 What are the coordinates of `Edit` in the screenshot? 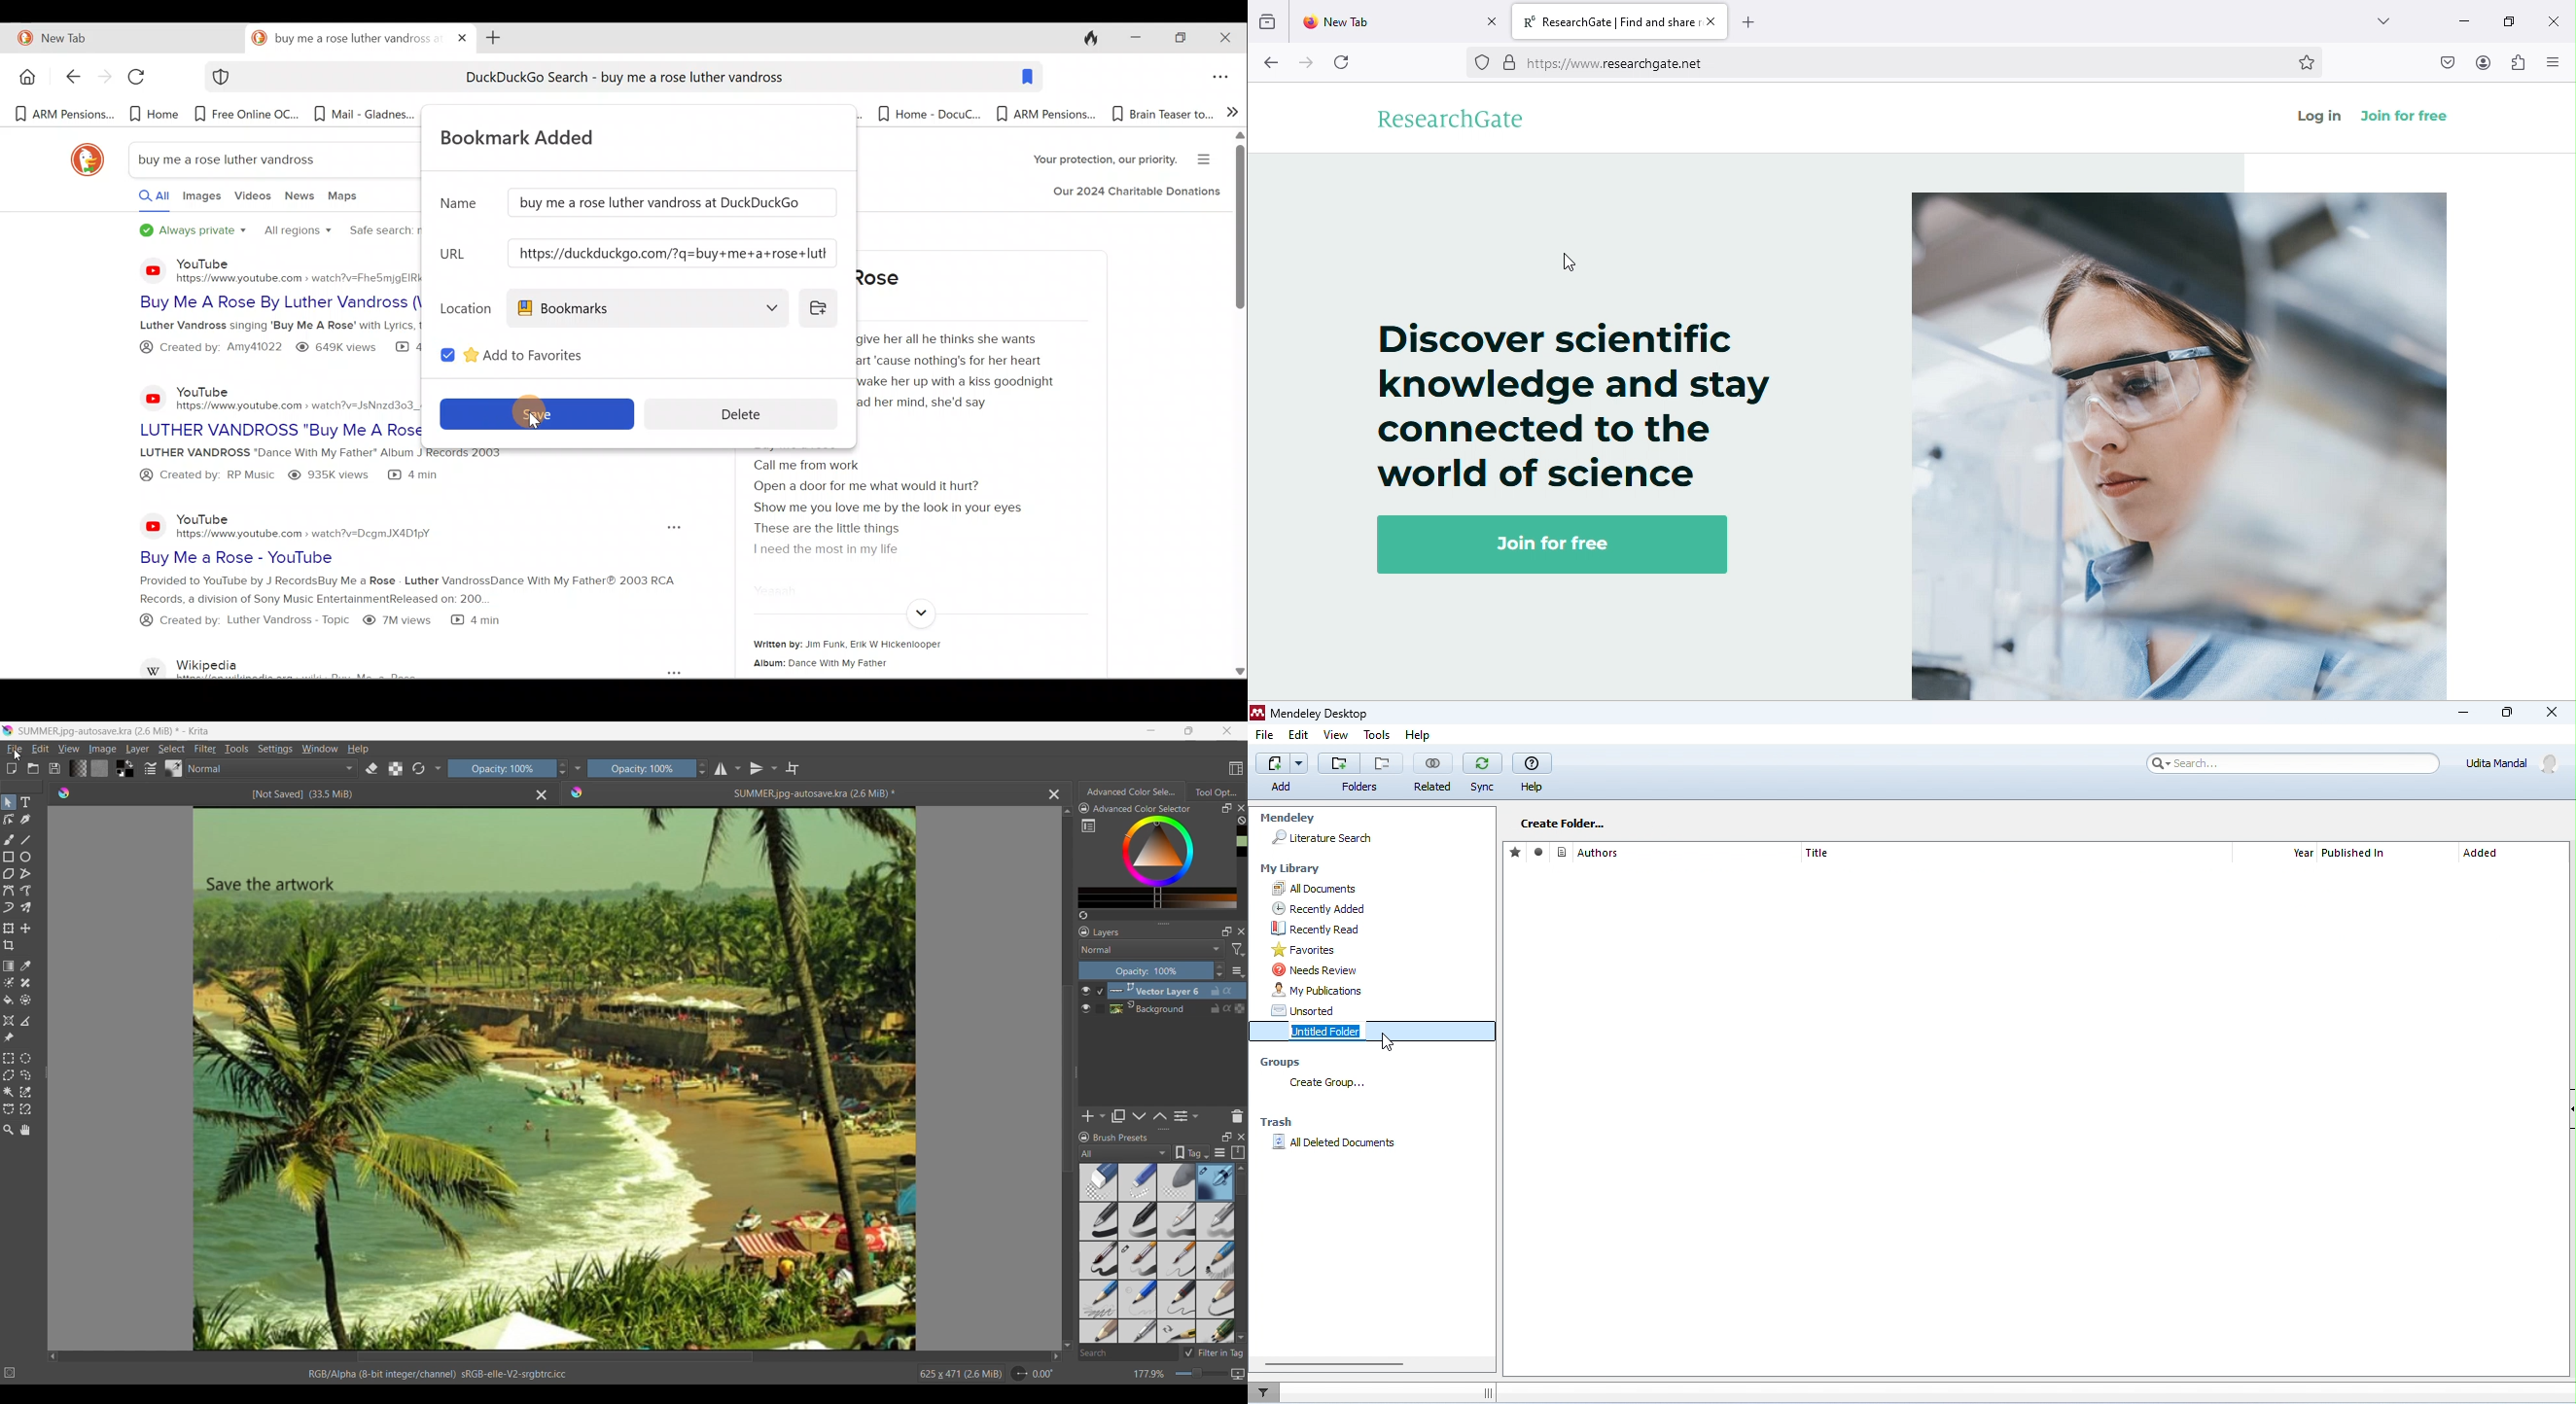 It's located at (40, 748).